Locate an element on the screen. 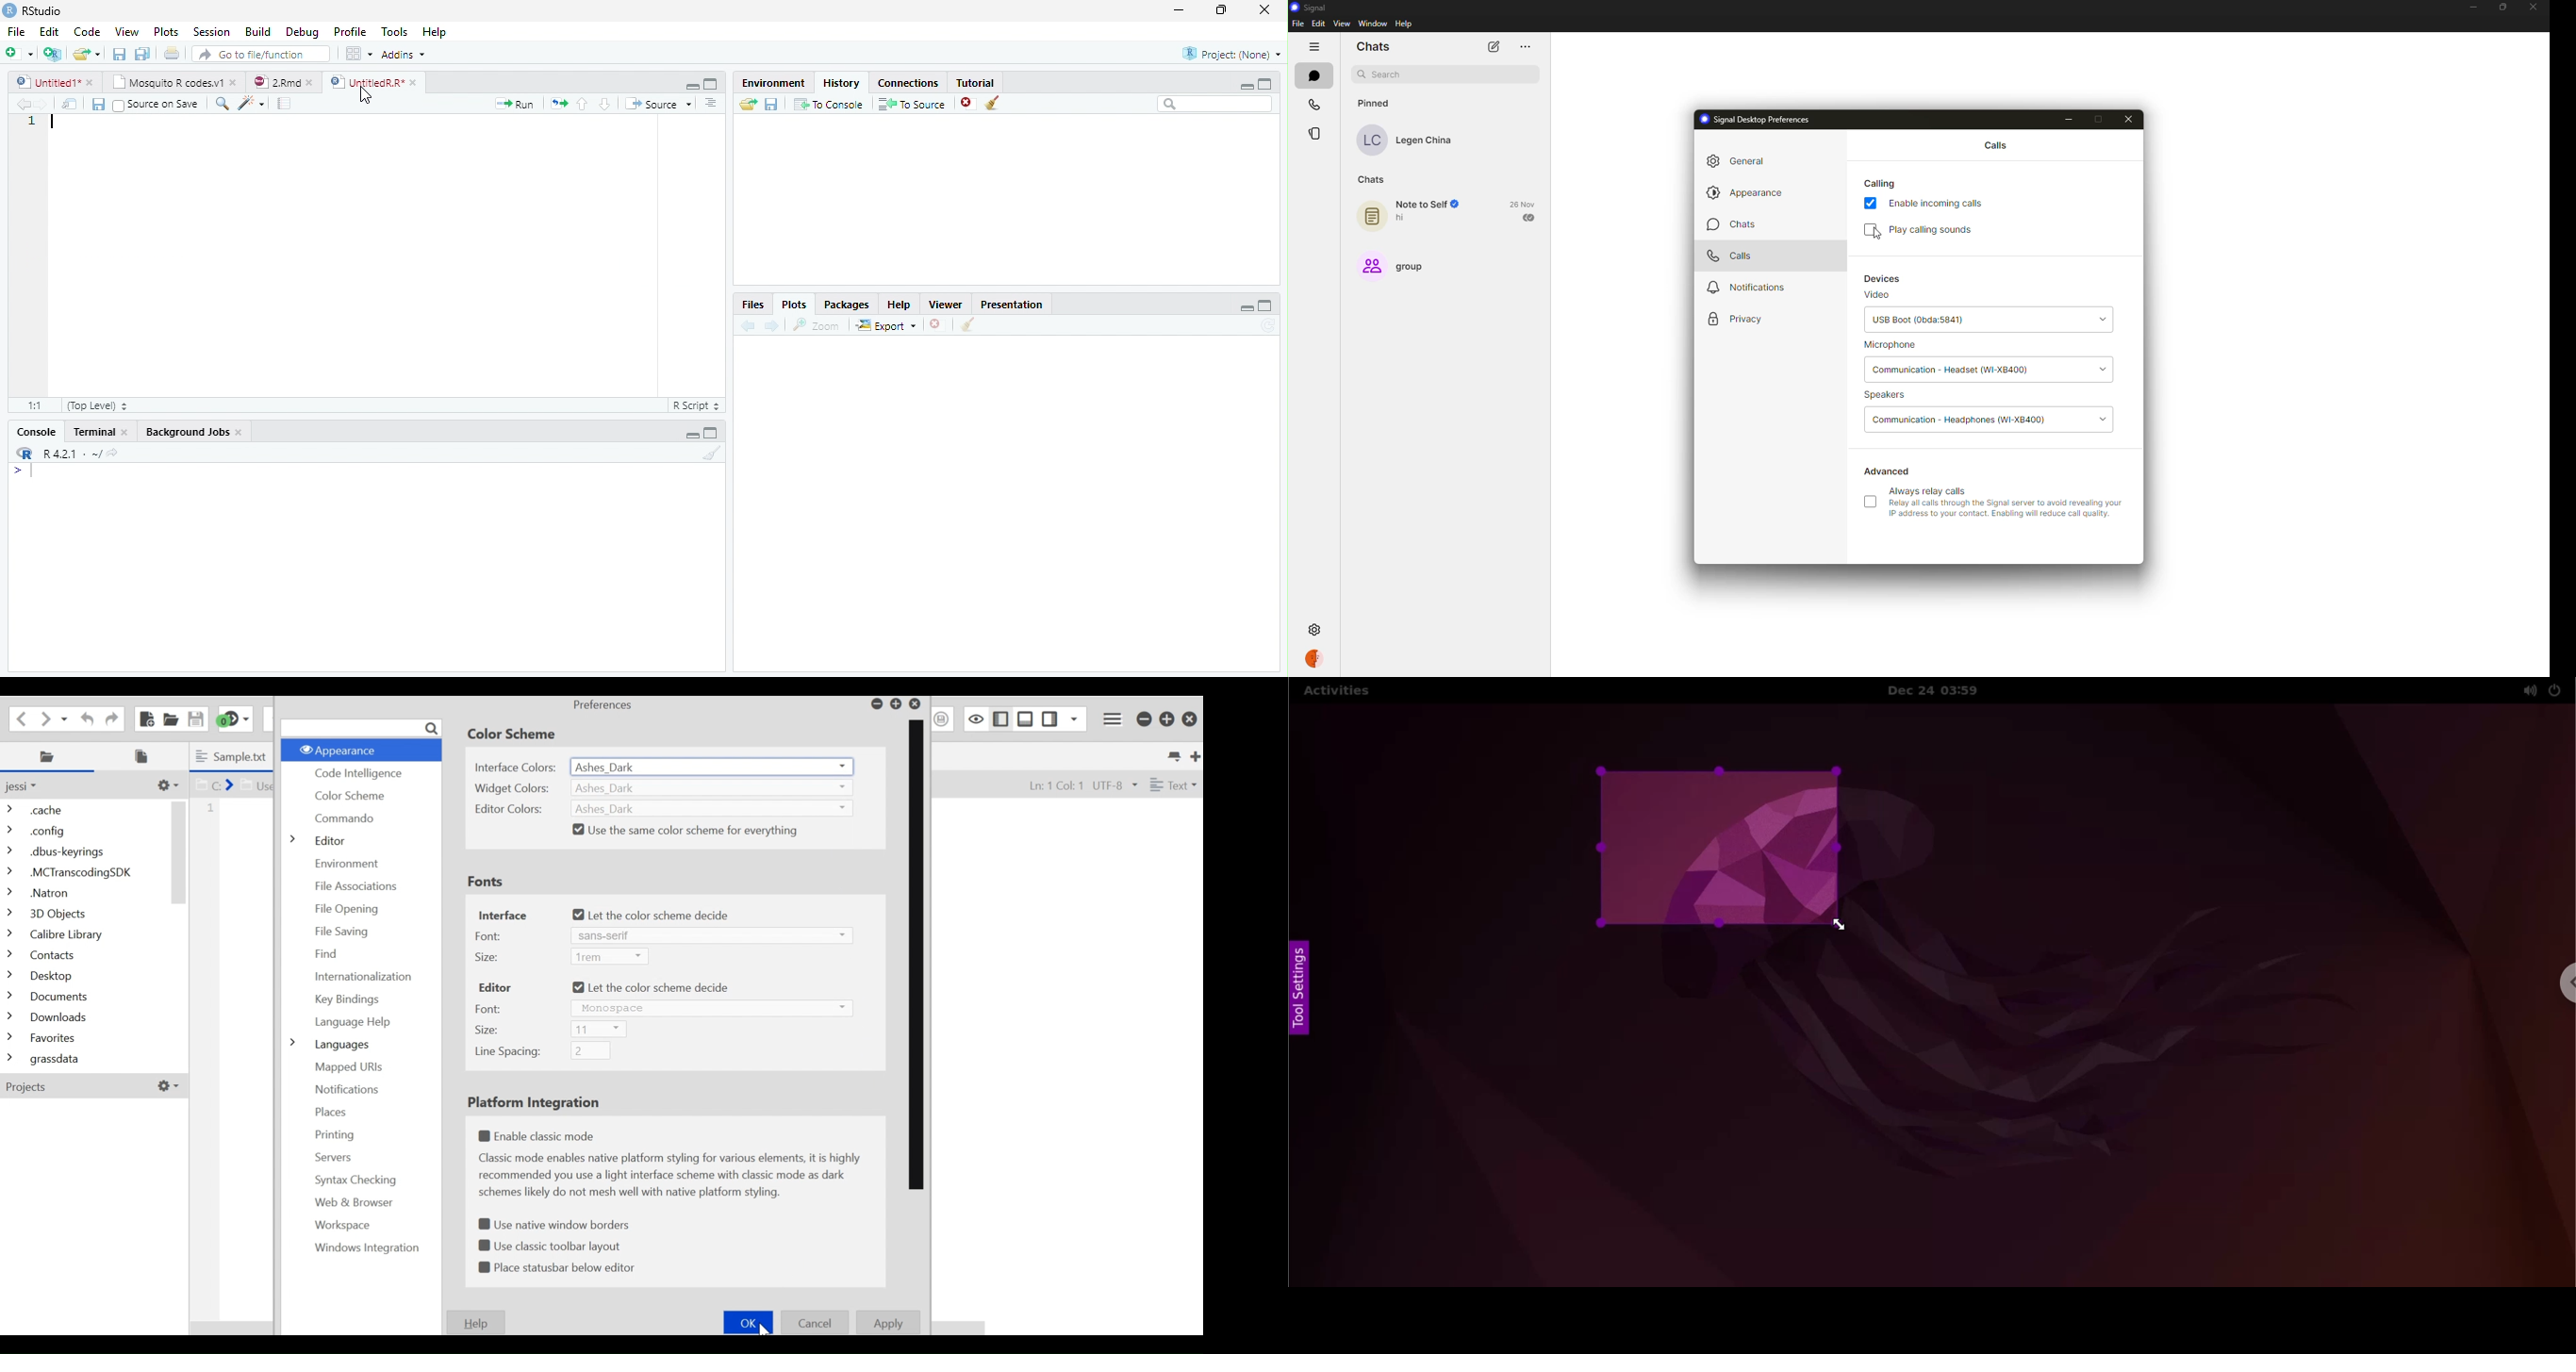 This screenshot has height=1372, width=2576. note is located at coordinates (1373, 214).